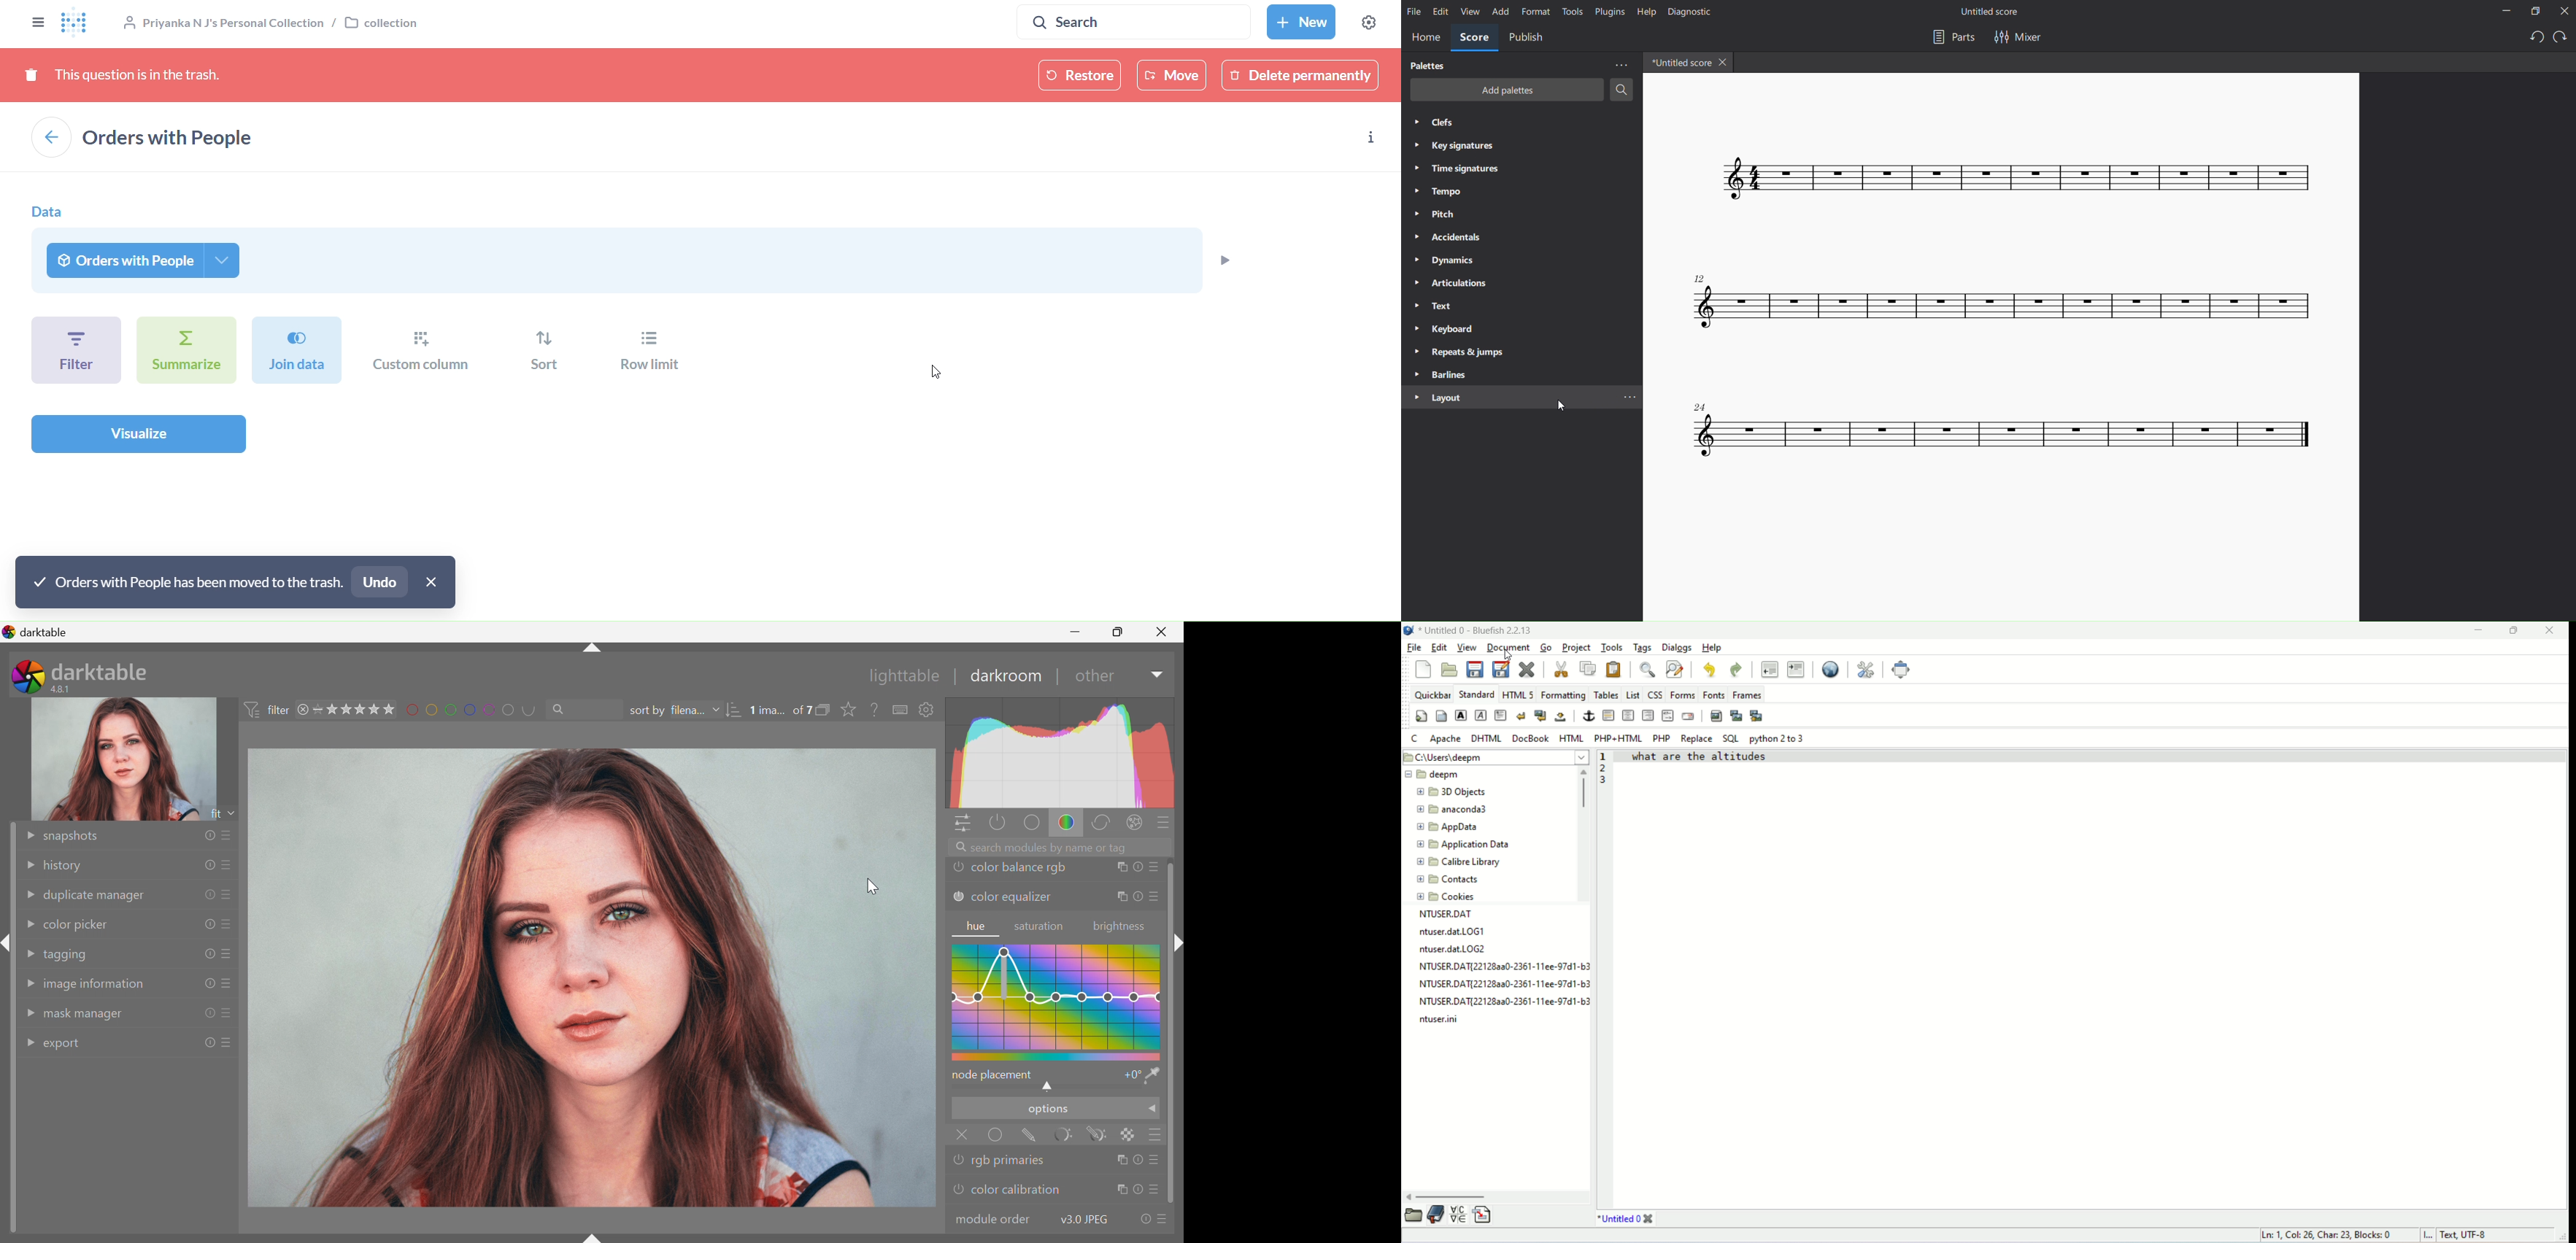 This screenshot has width=2576, height=1260. Describe the element at coordinates (1484, 1214) in the screenshot. I see `insert file` at that location.